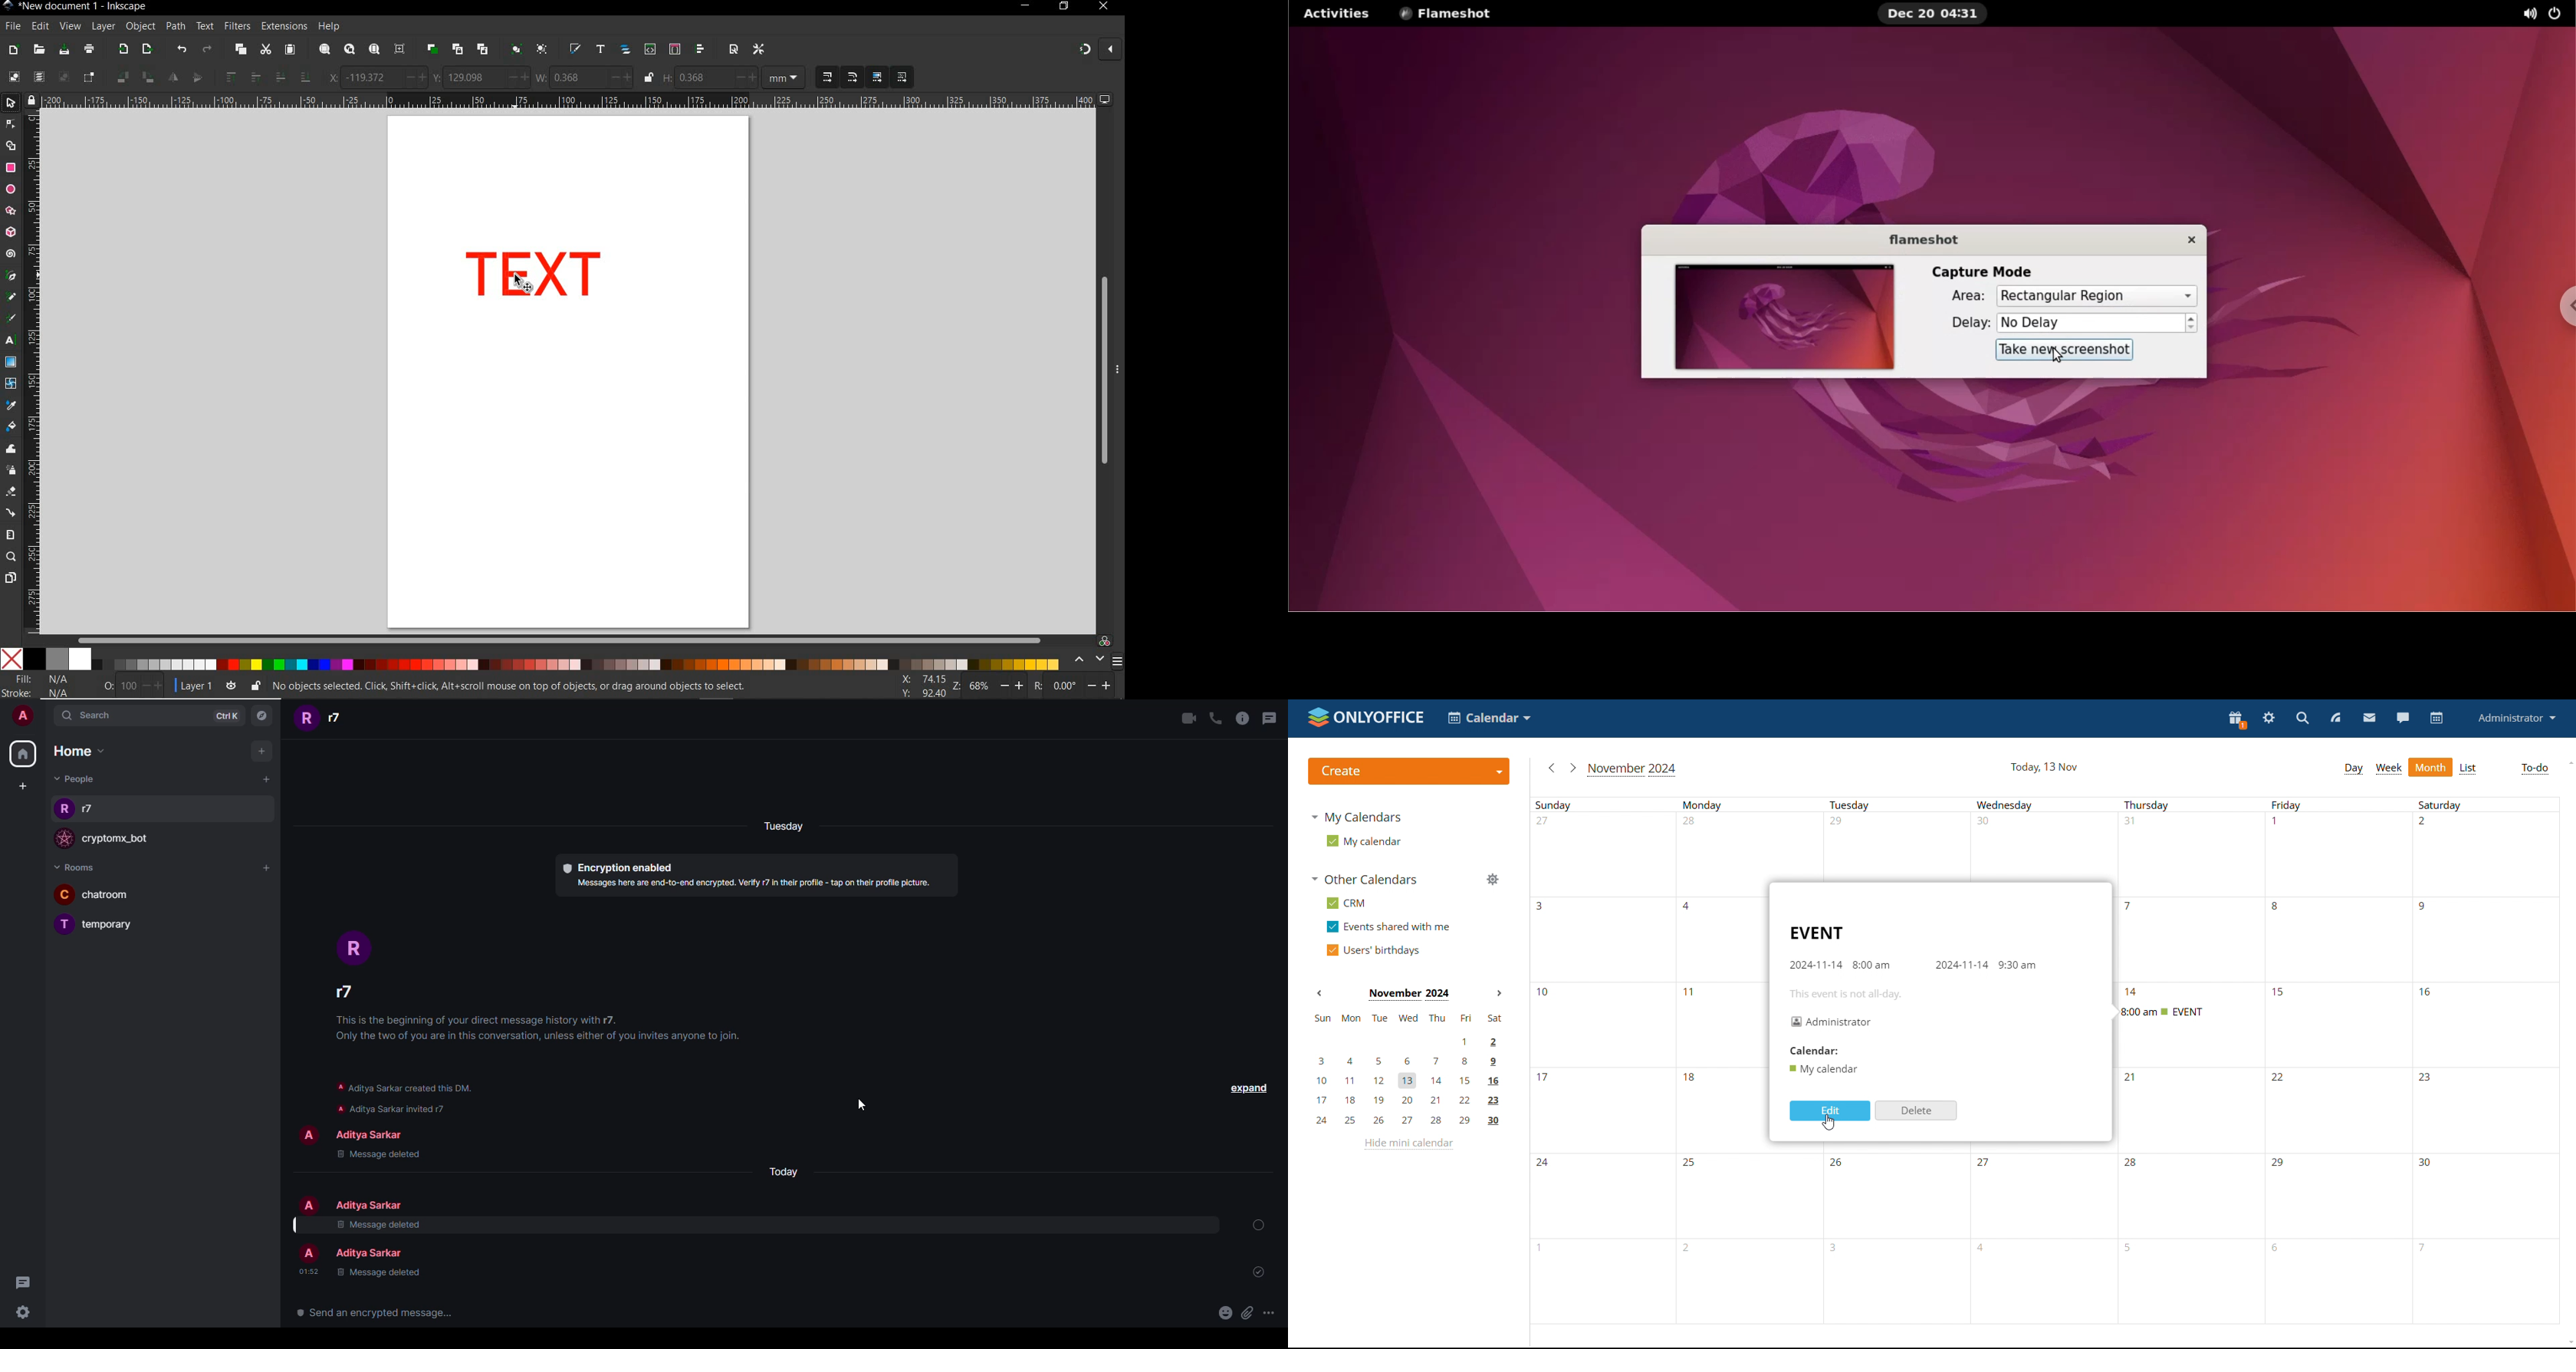  I want to click on profile, so click(307, 720).